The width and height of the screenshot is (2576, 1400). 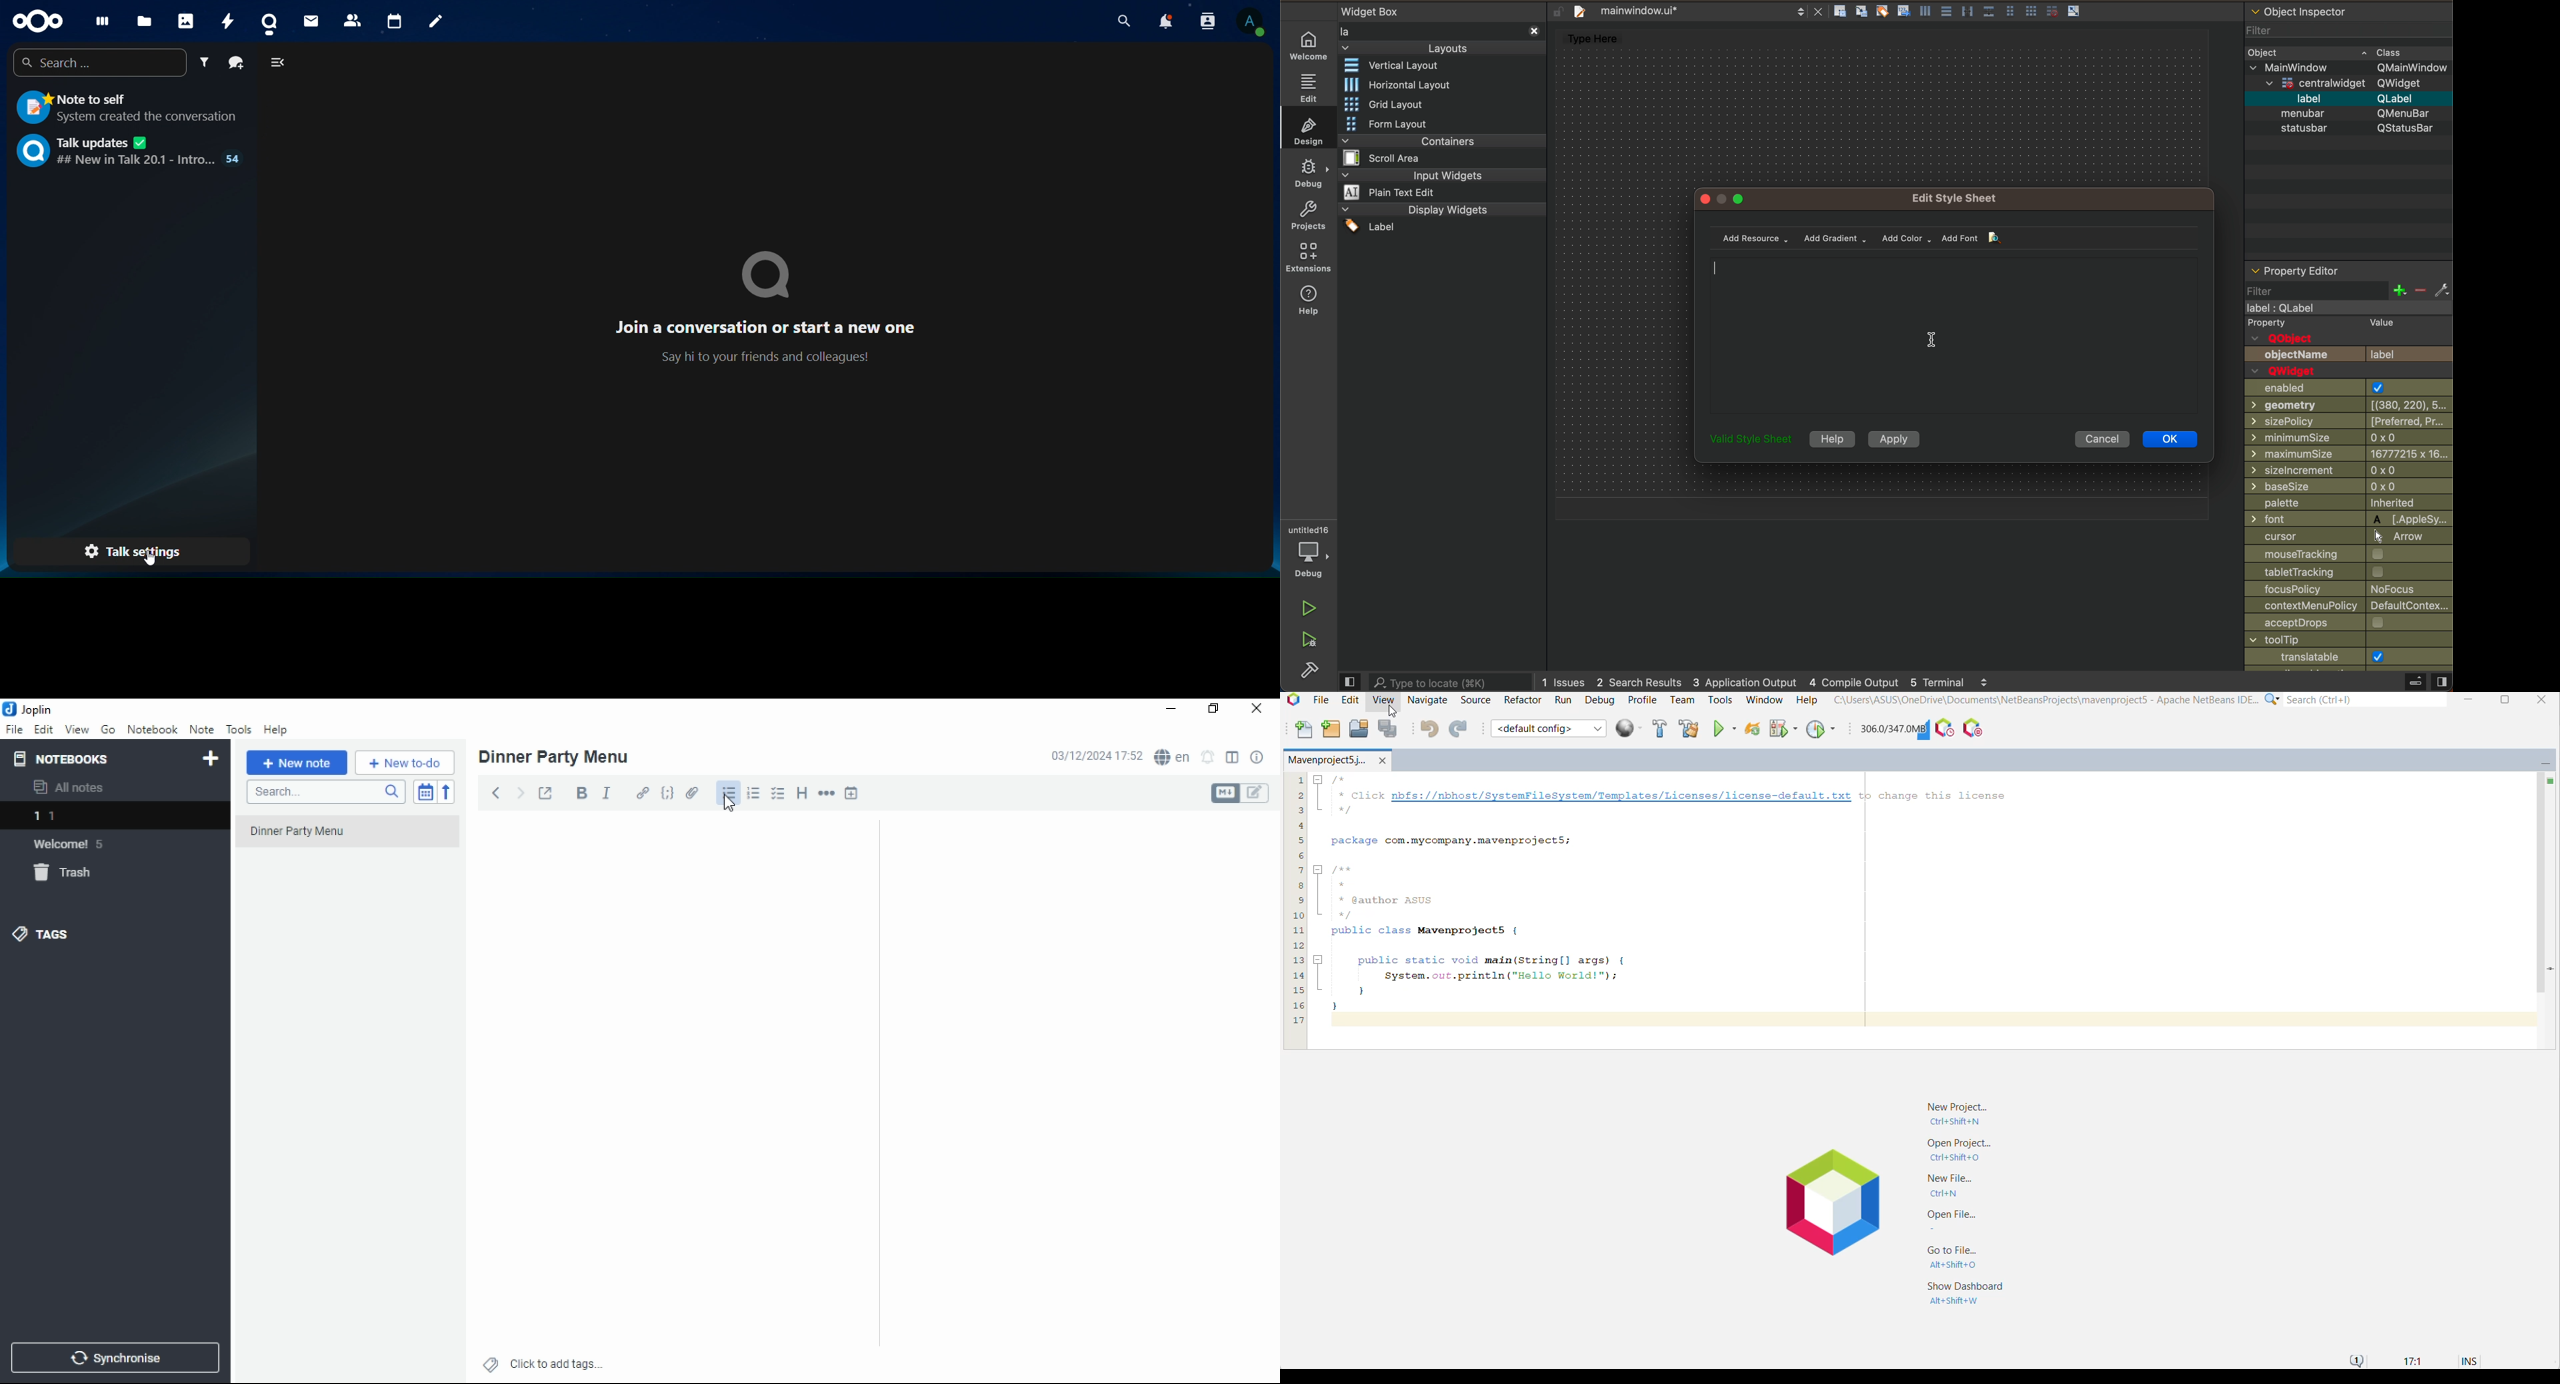 What do you see at coordinates (1383, 702) in the screenshot?
I see `View` at bounding box center [1383, 702].